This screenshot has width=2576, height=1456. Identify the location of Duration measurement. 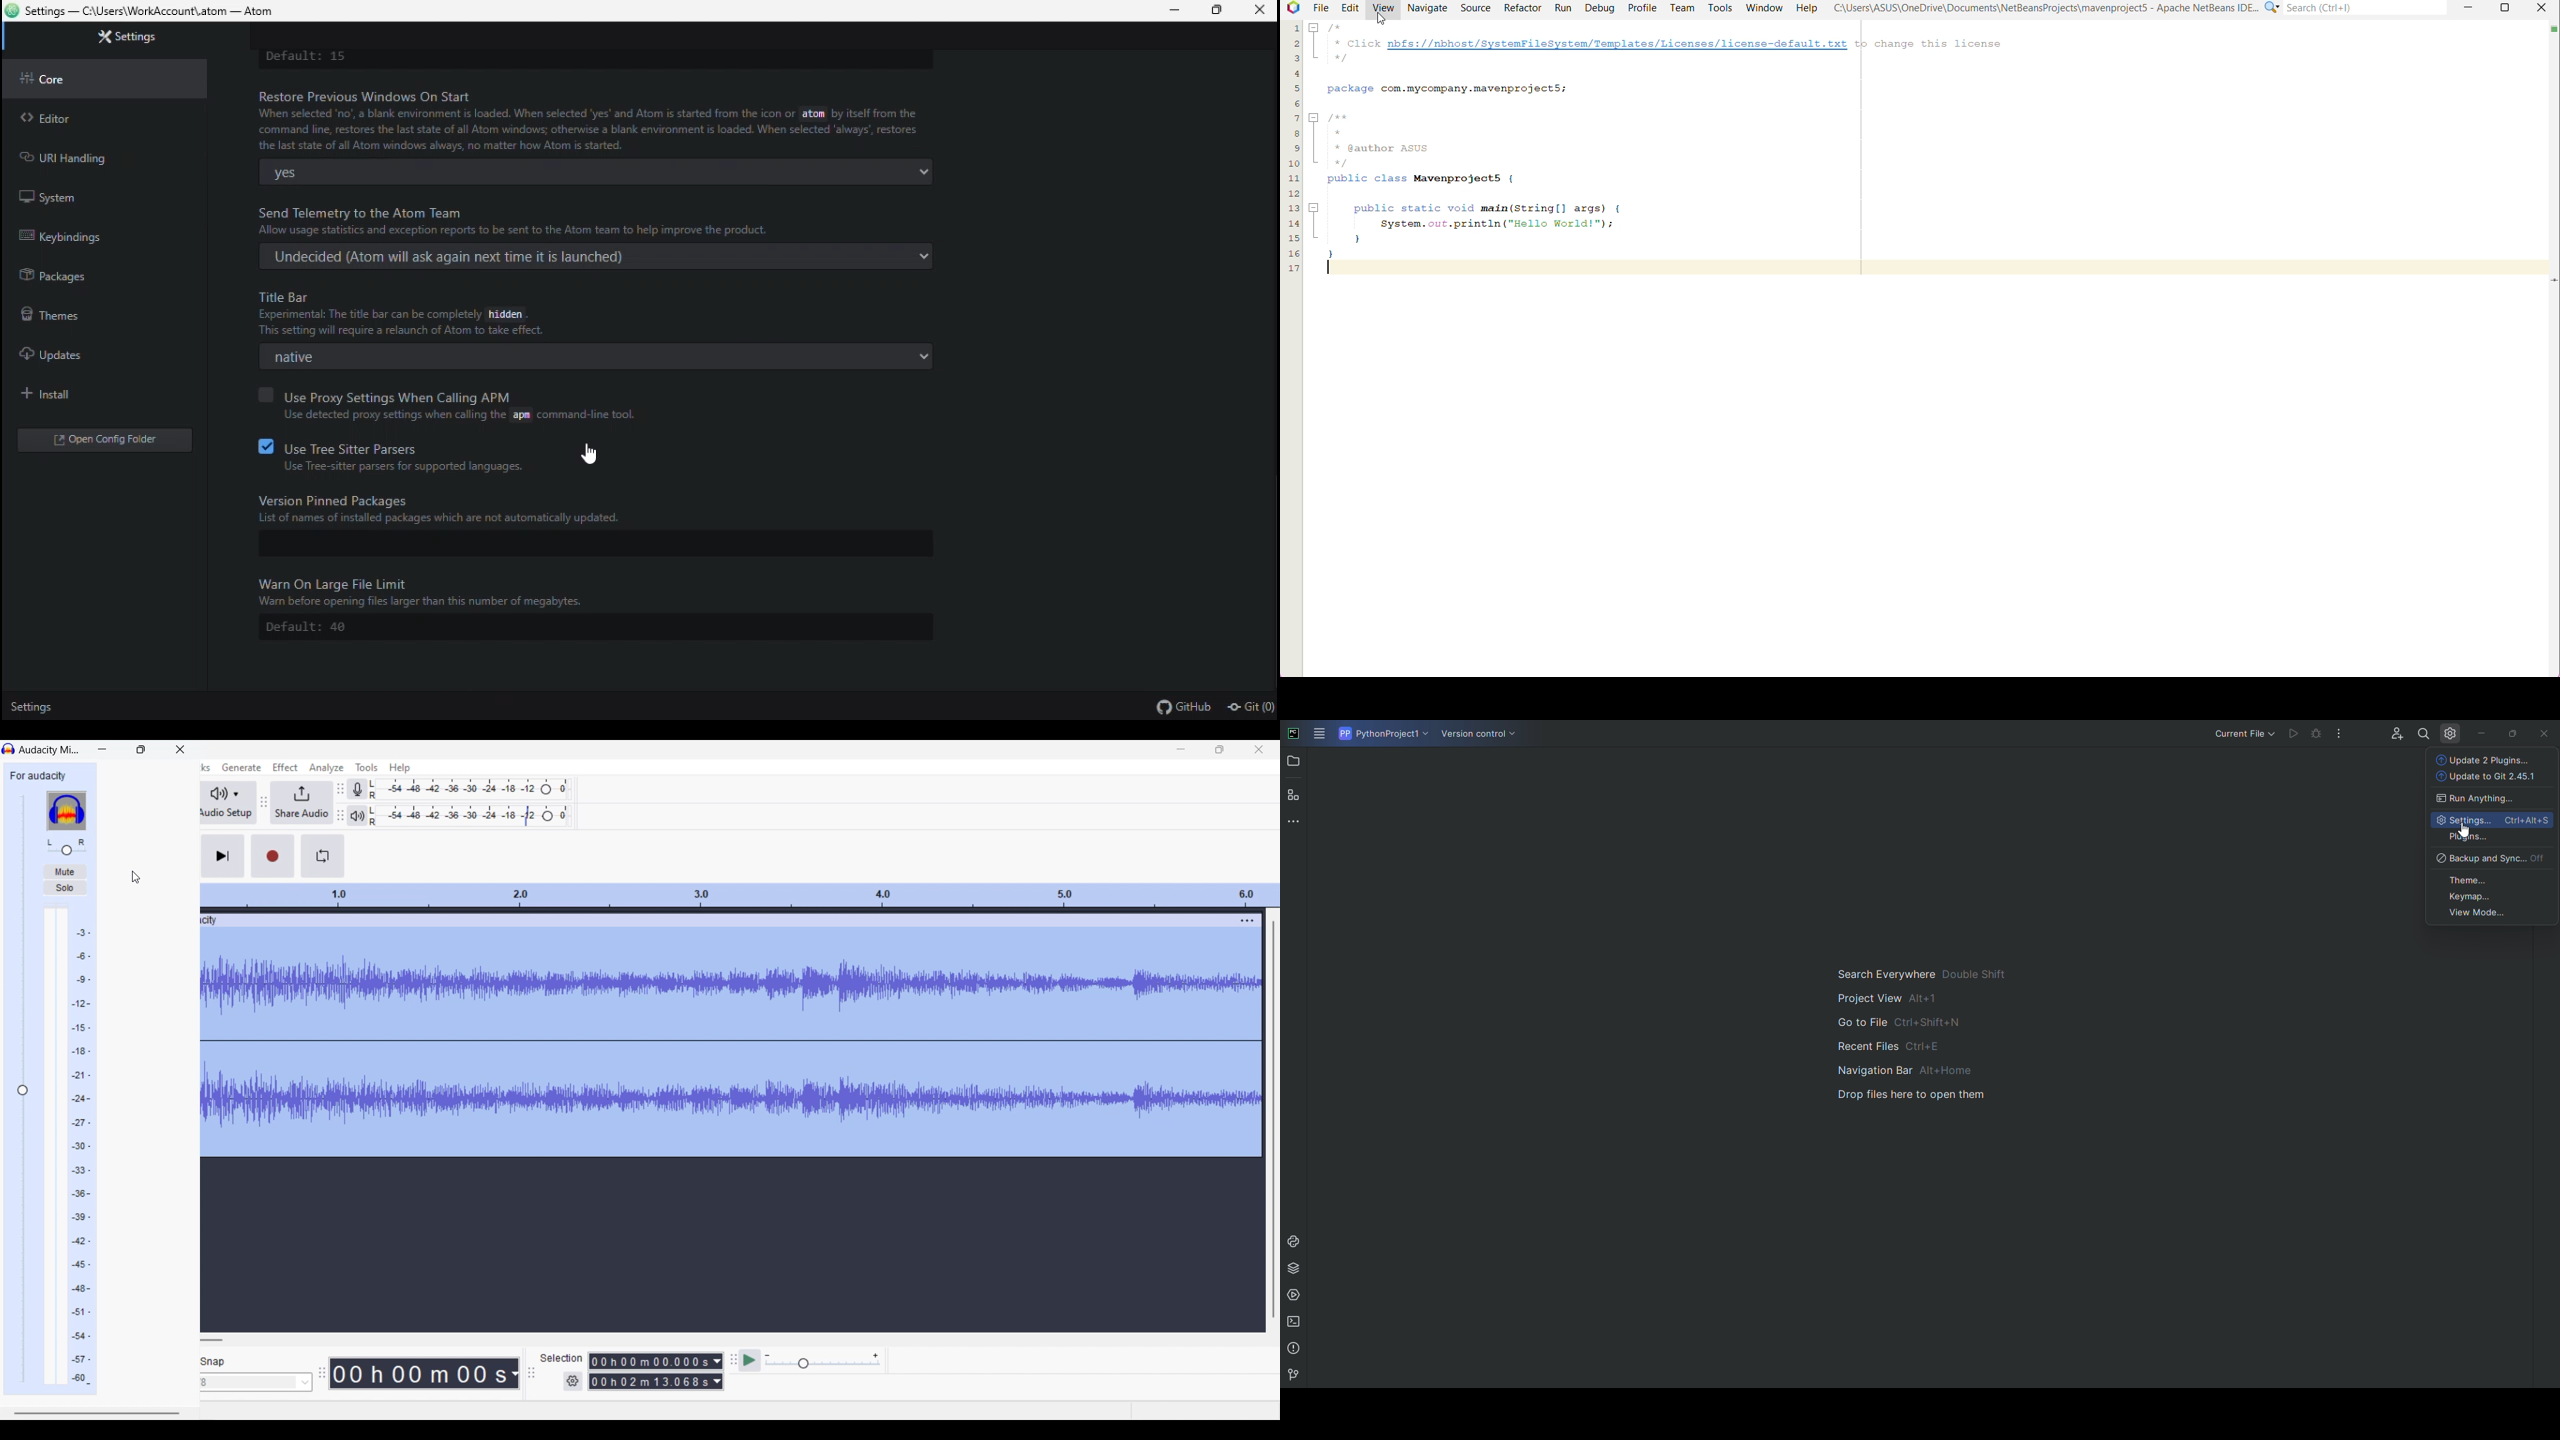
(515, 1373).